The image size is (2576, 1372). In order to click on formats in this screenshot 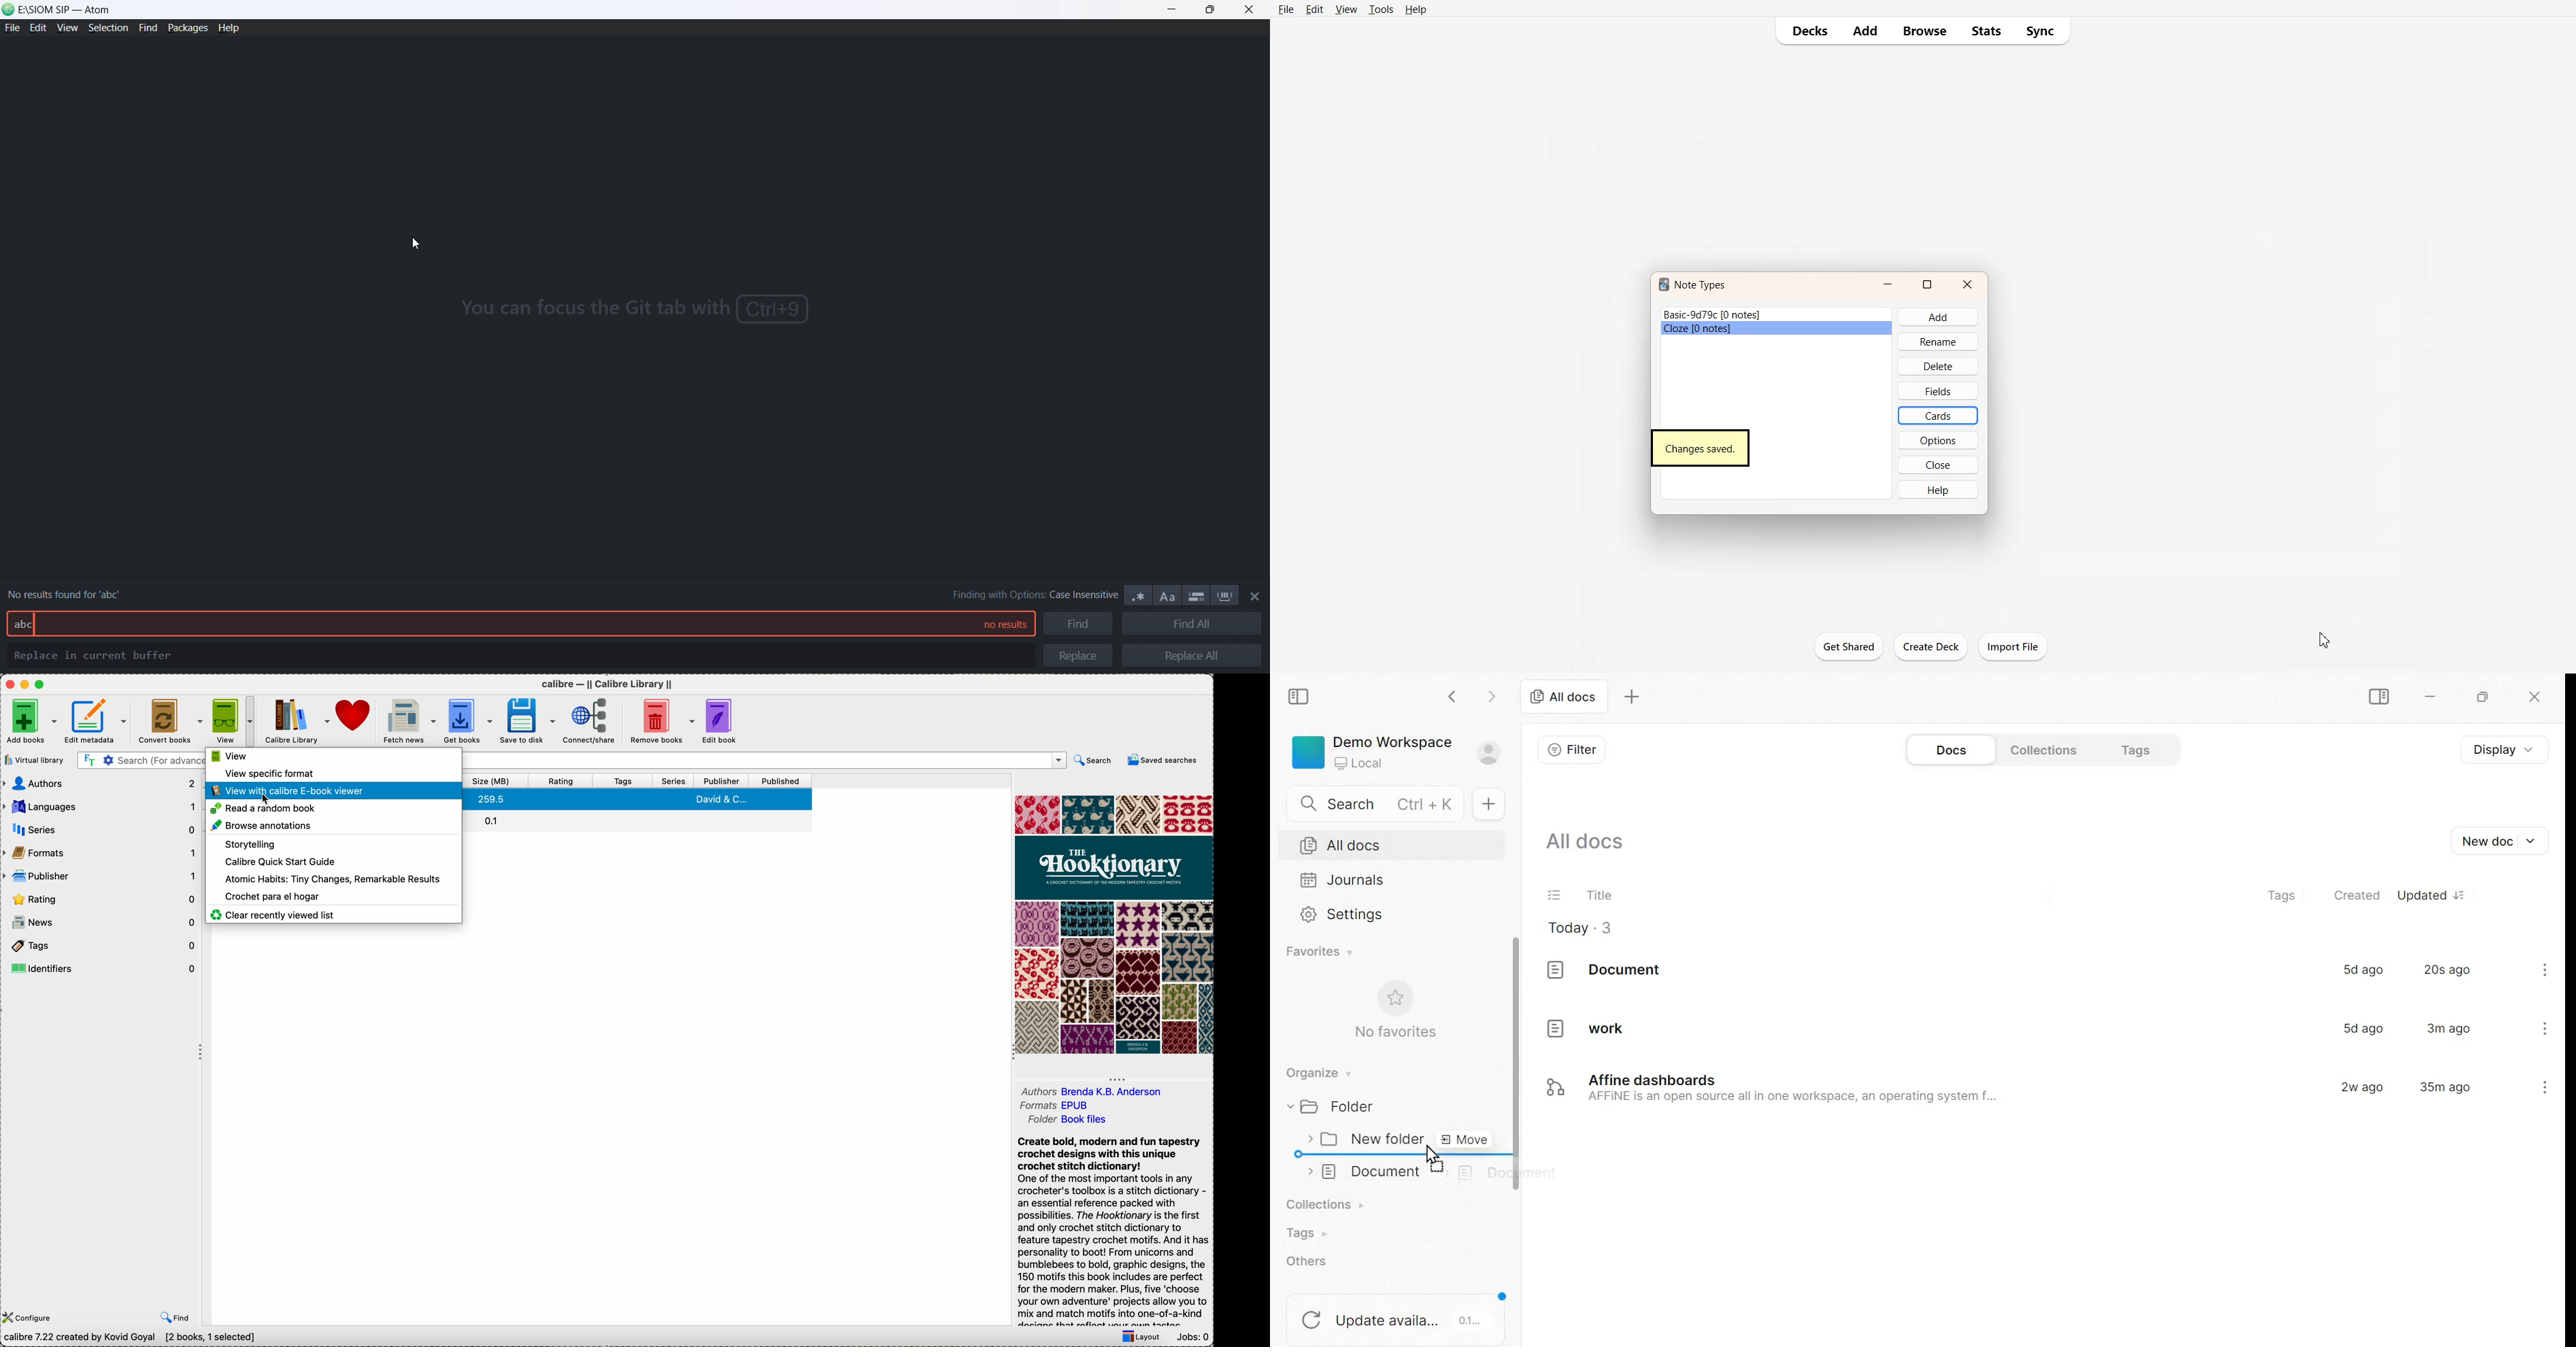, I will do `click(101, 852)`.